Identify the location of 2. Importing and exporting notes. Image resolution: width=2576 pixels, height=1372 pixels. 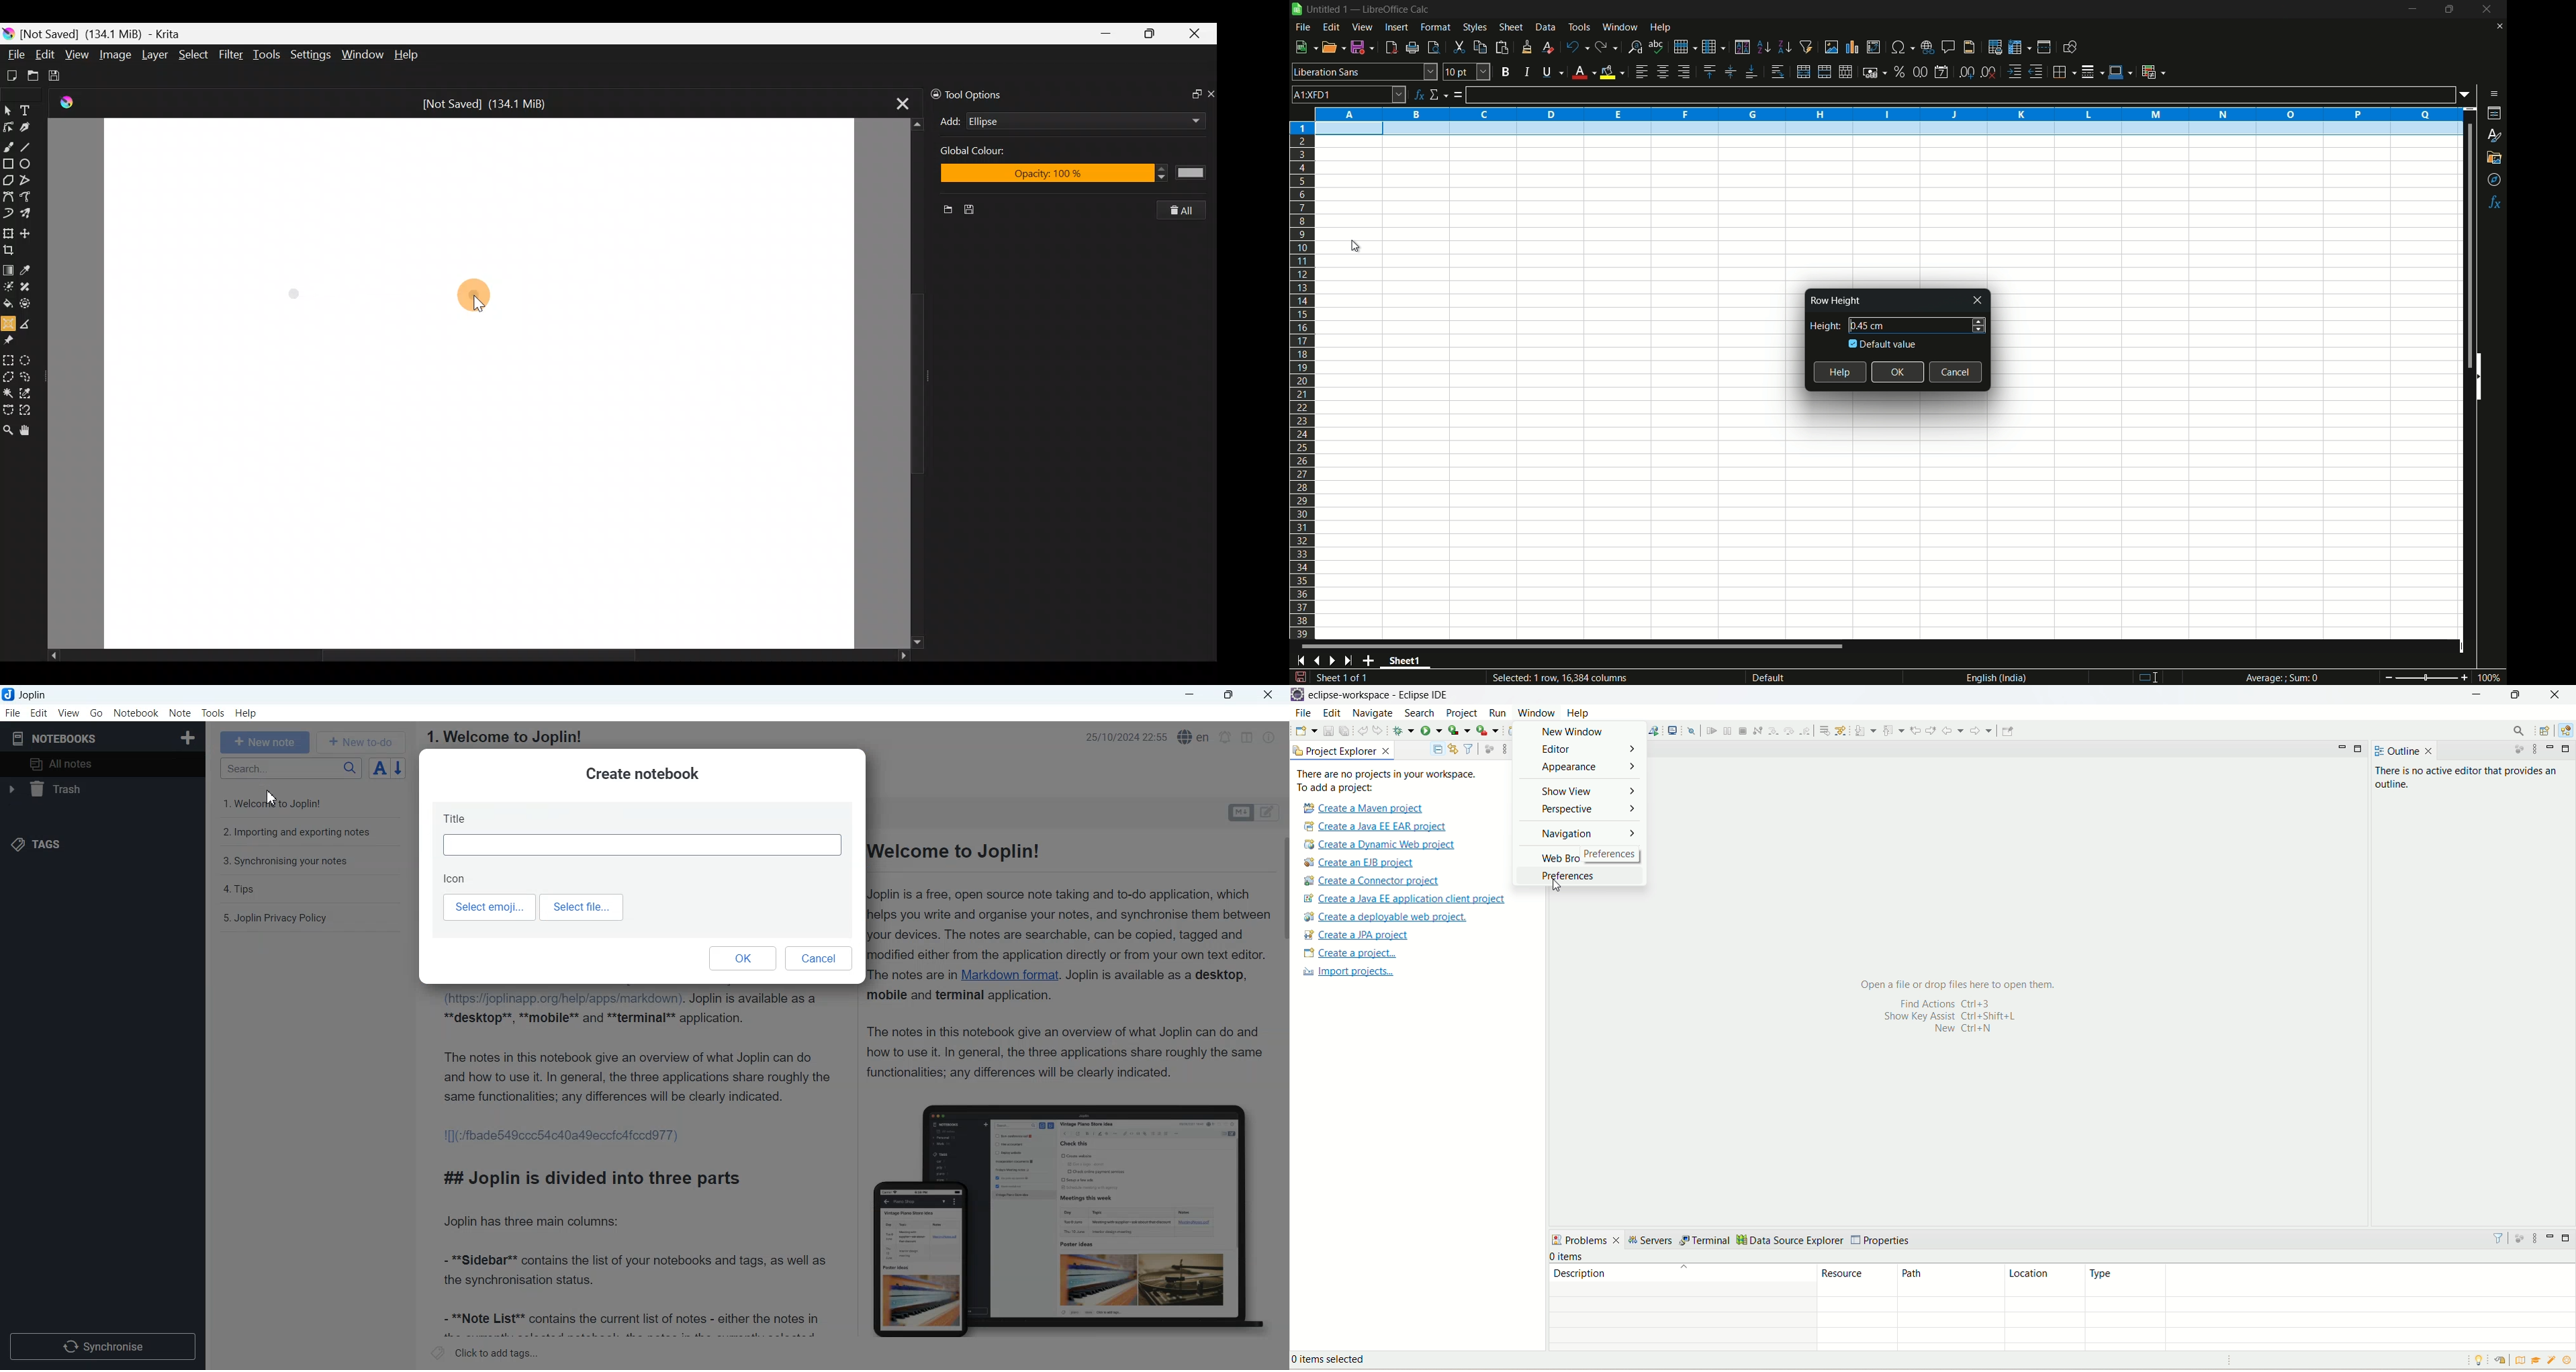
(298, 834).